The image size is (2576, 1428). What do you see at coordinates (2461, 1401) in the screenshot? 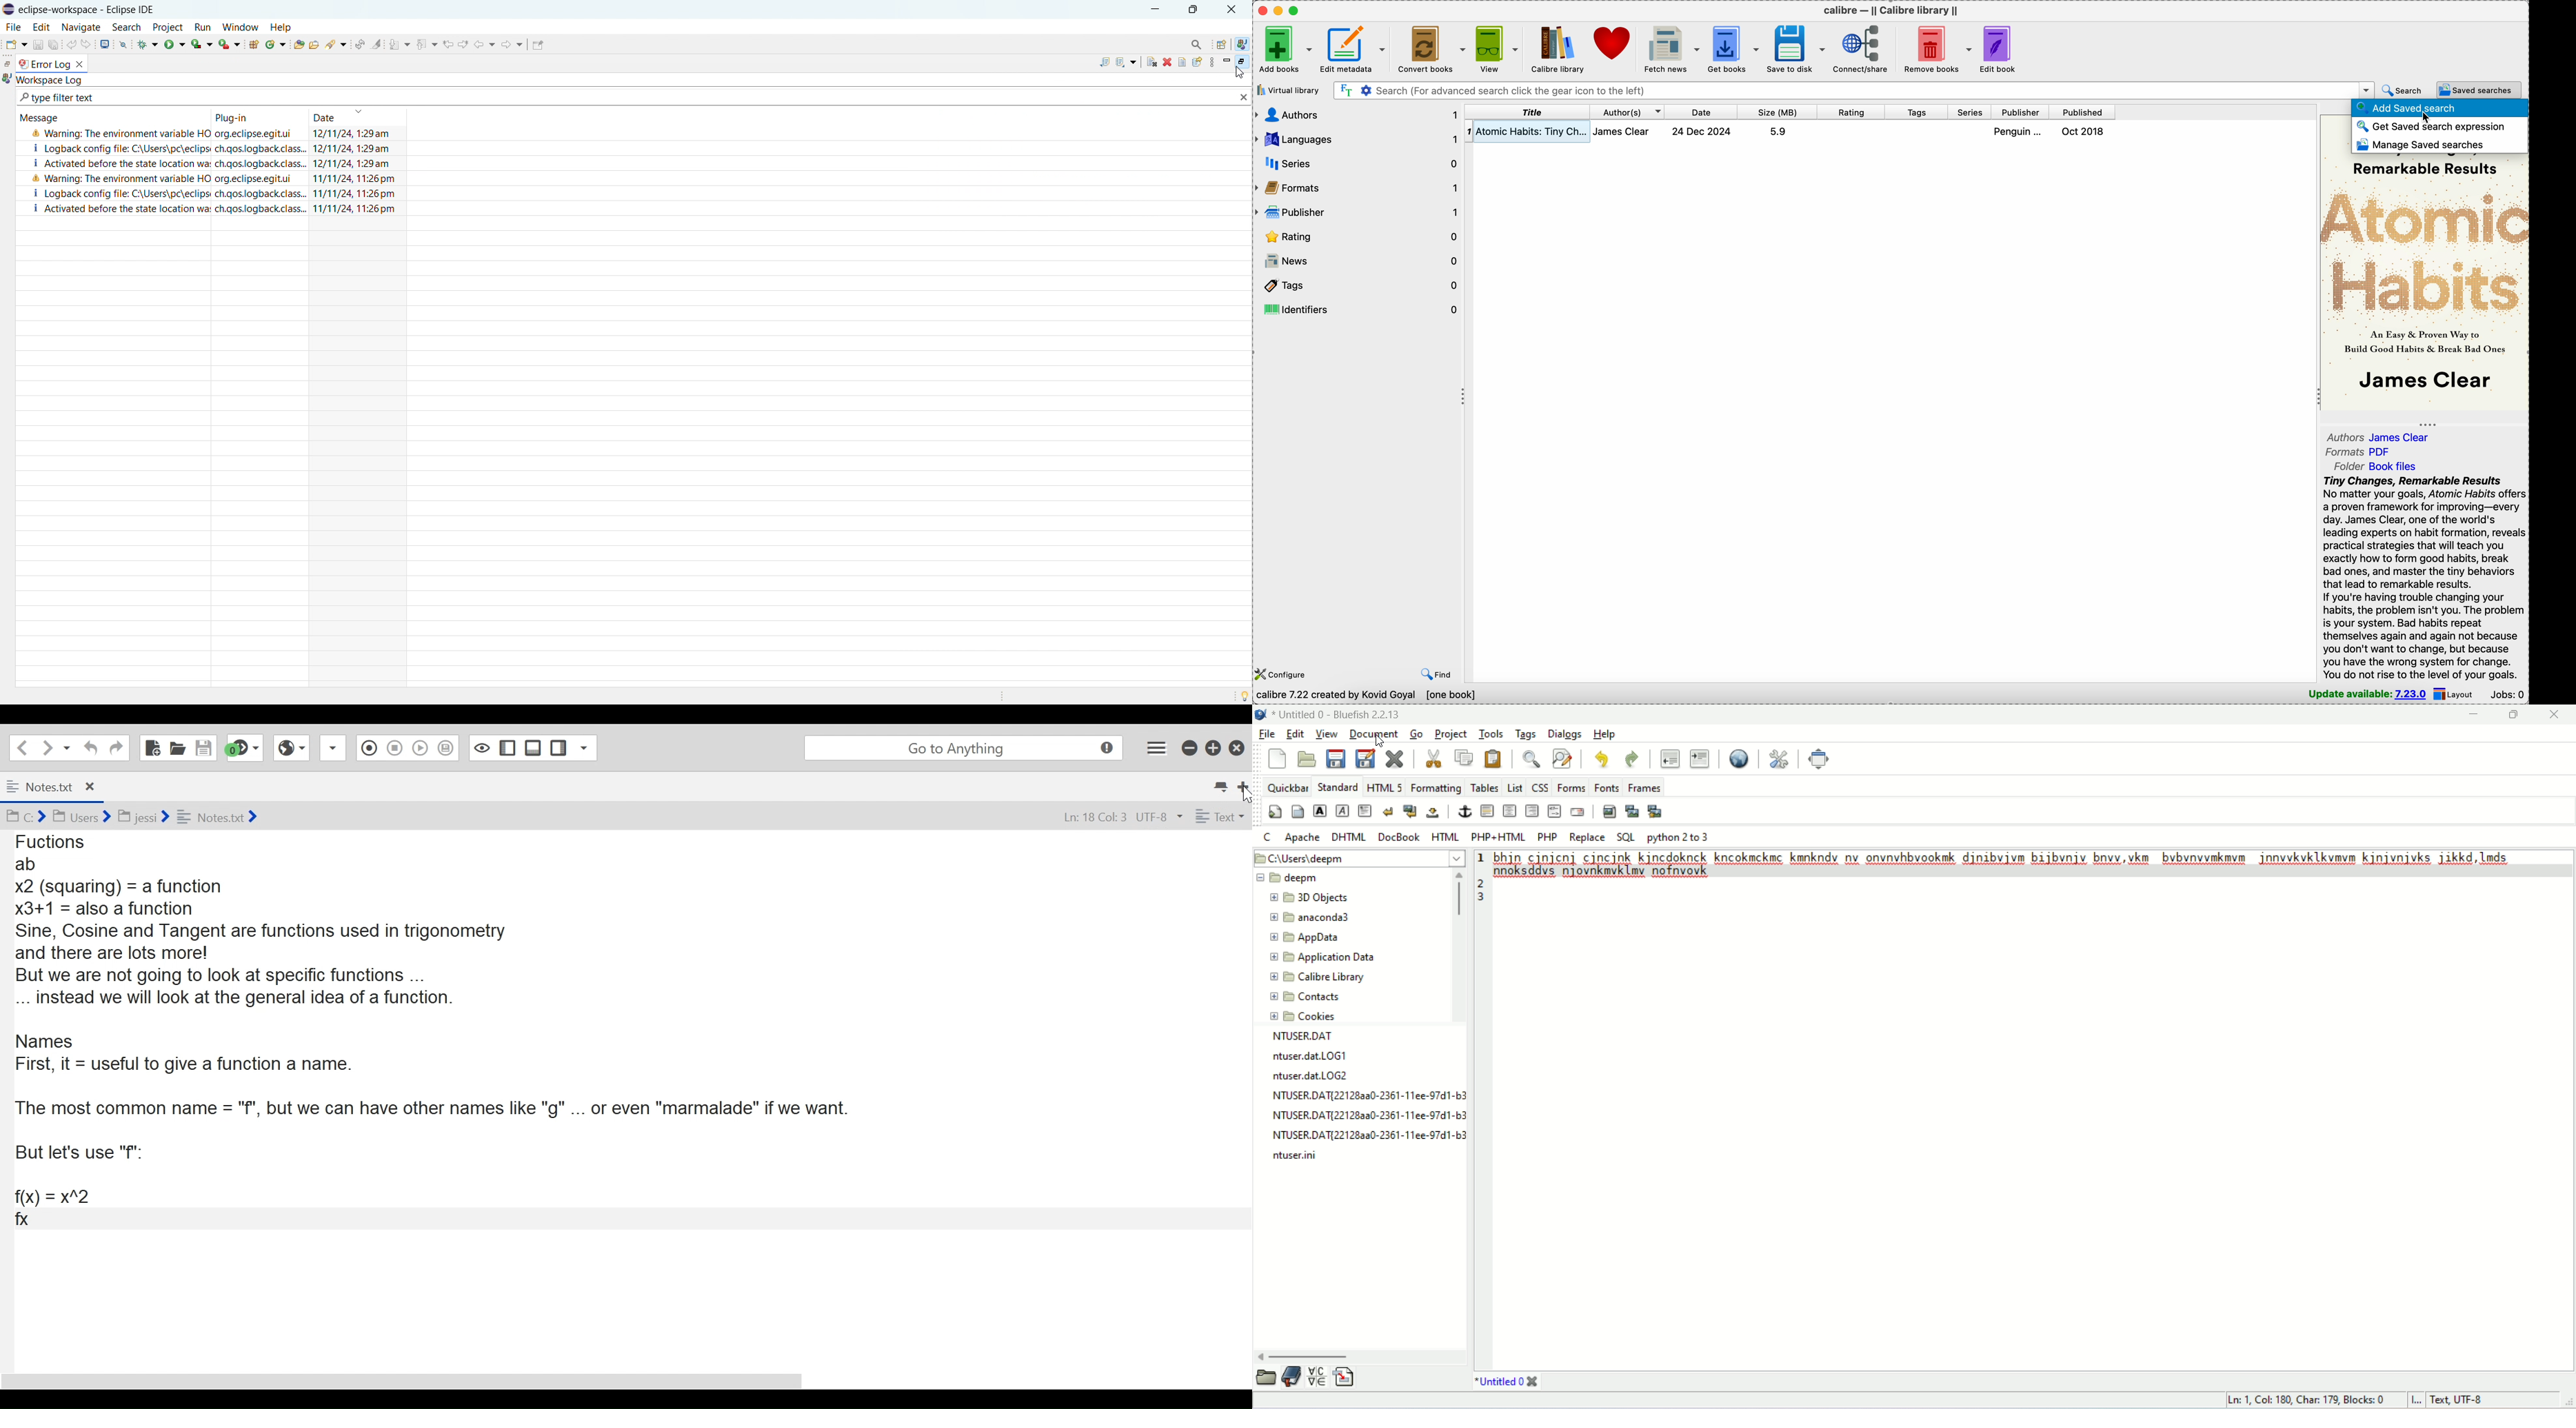
I see `text, UTF-8` at bounding box center [2461, 1401].